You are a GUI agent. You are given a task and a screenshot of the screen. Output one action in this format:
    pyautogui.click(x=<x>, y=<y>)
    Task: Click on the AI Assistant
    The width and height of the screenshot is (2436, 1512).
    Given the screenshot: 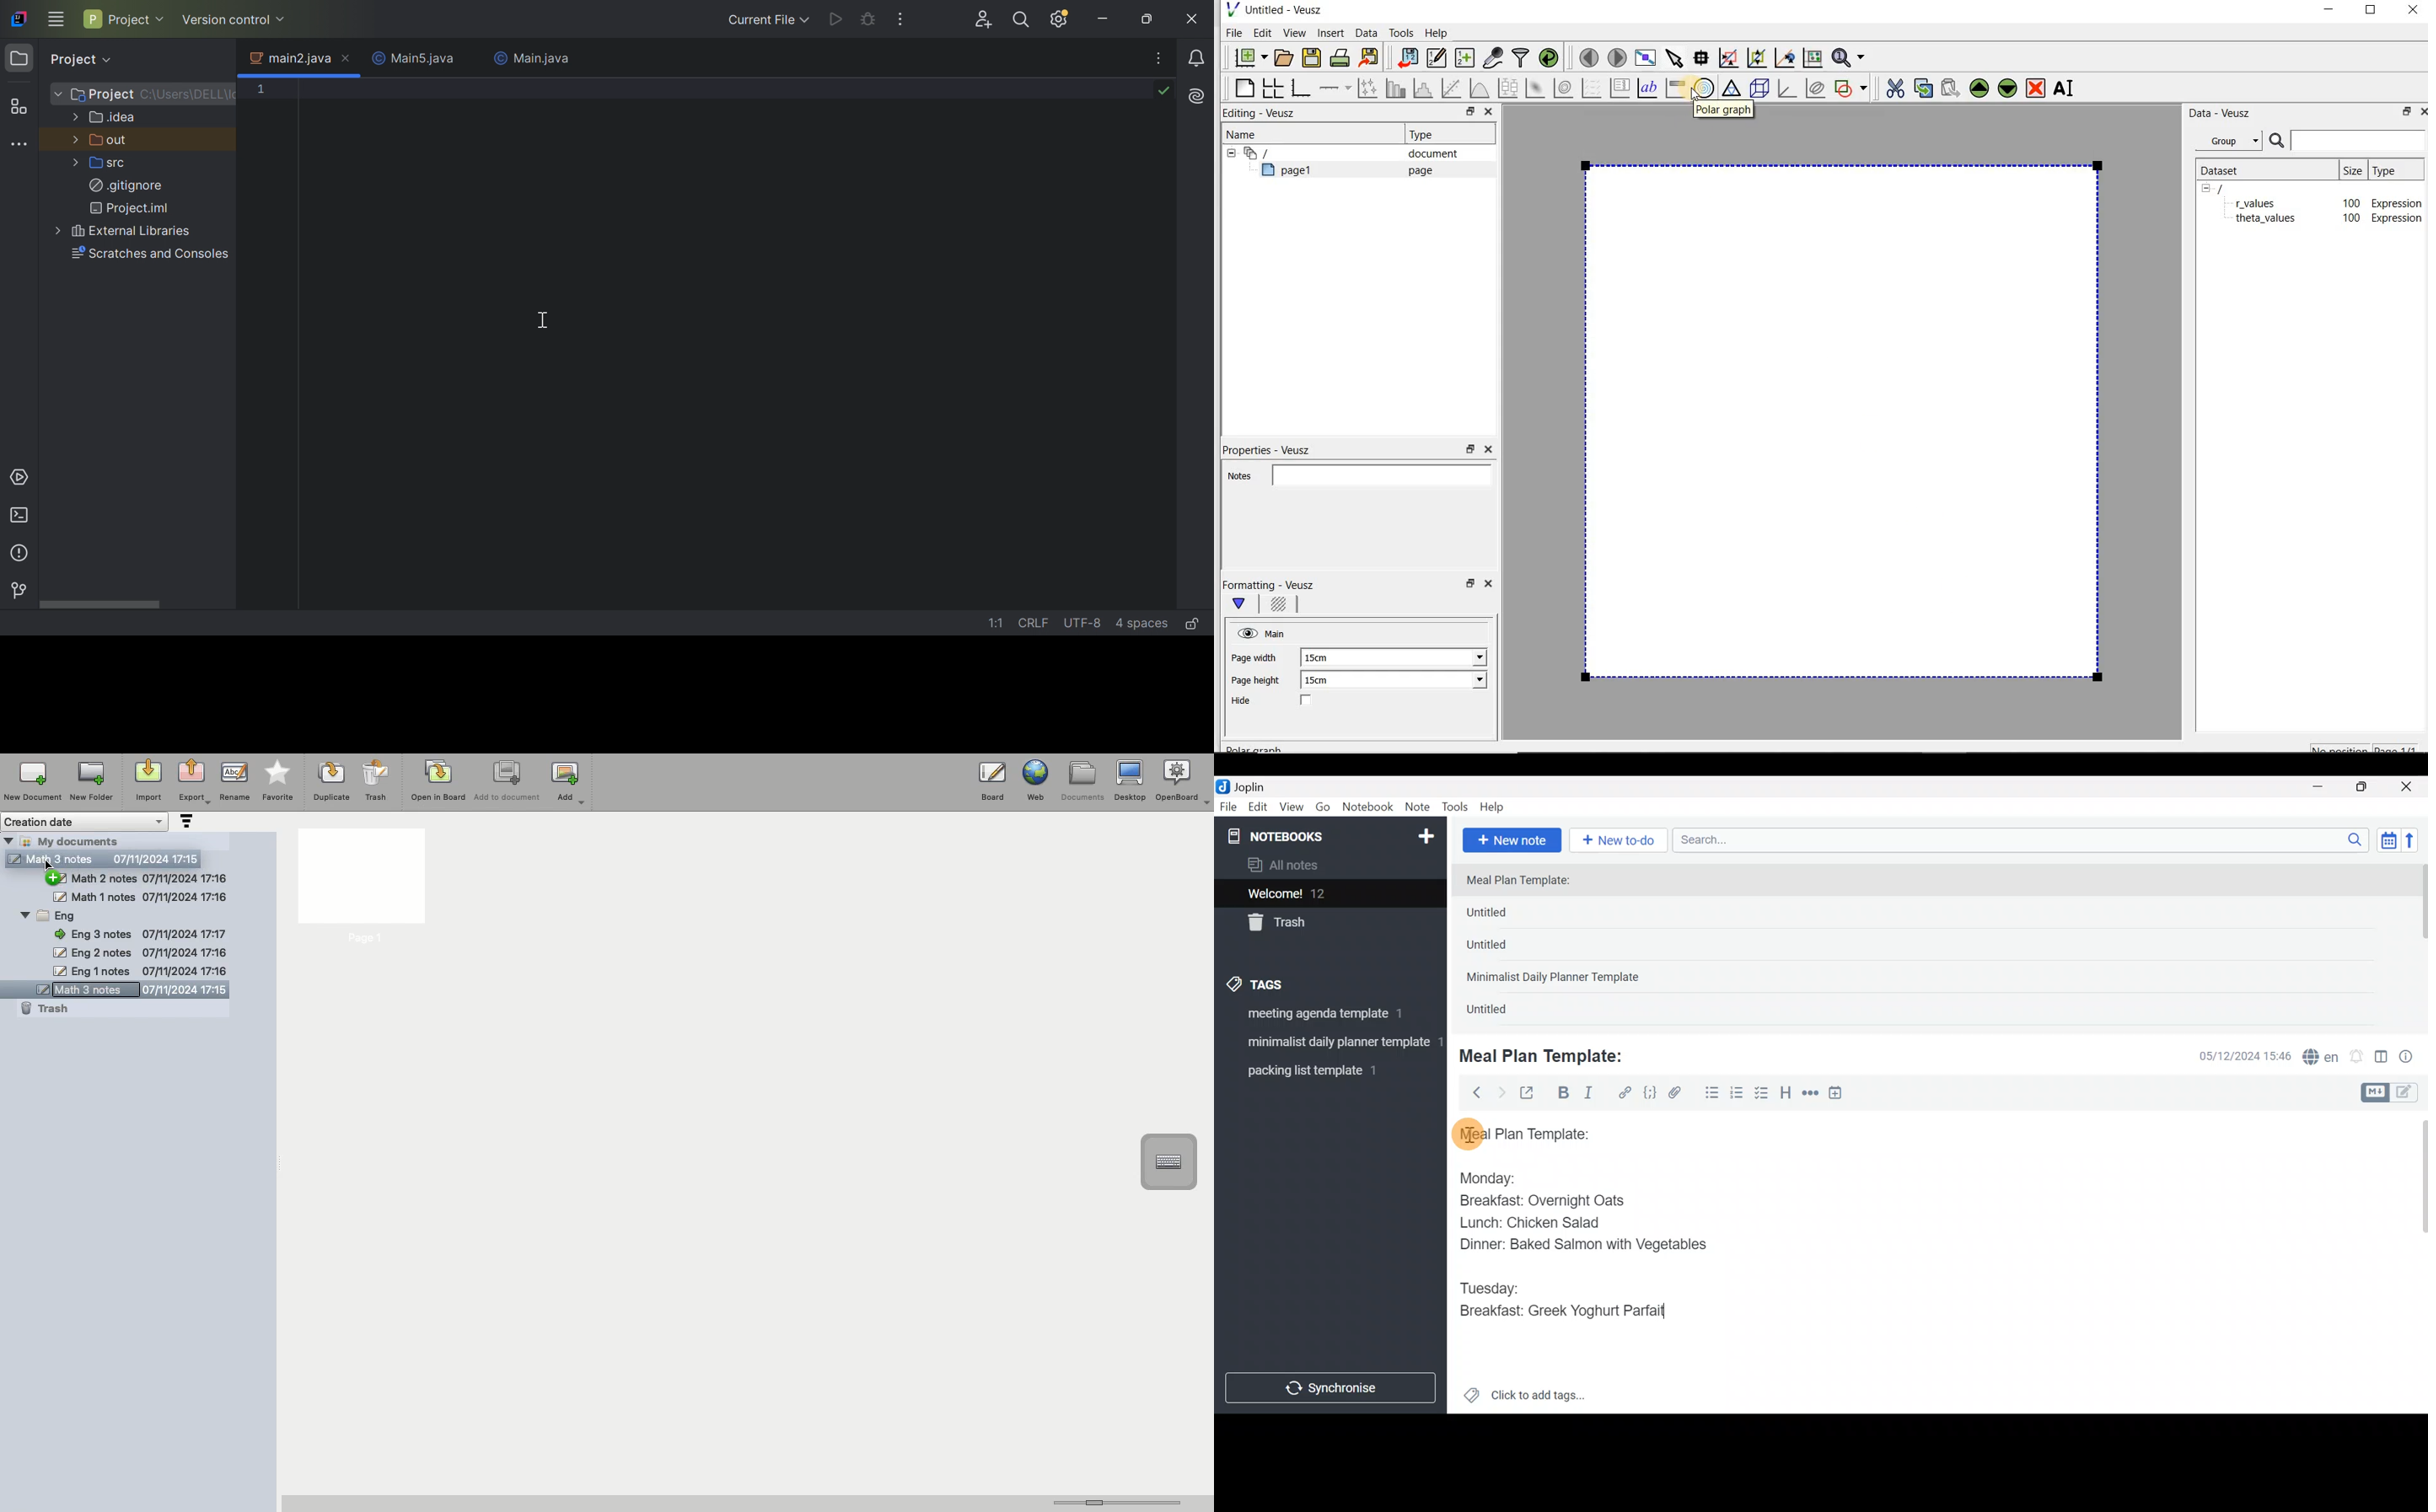 What is the action you would take?
    pyautogui.click(x=1199, y=94)
    